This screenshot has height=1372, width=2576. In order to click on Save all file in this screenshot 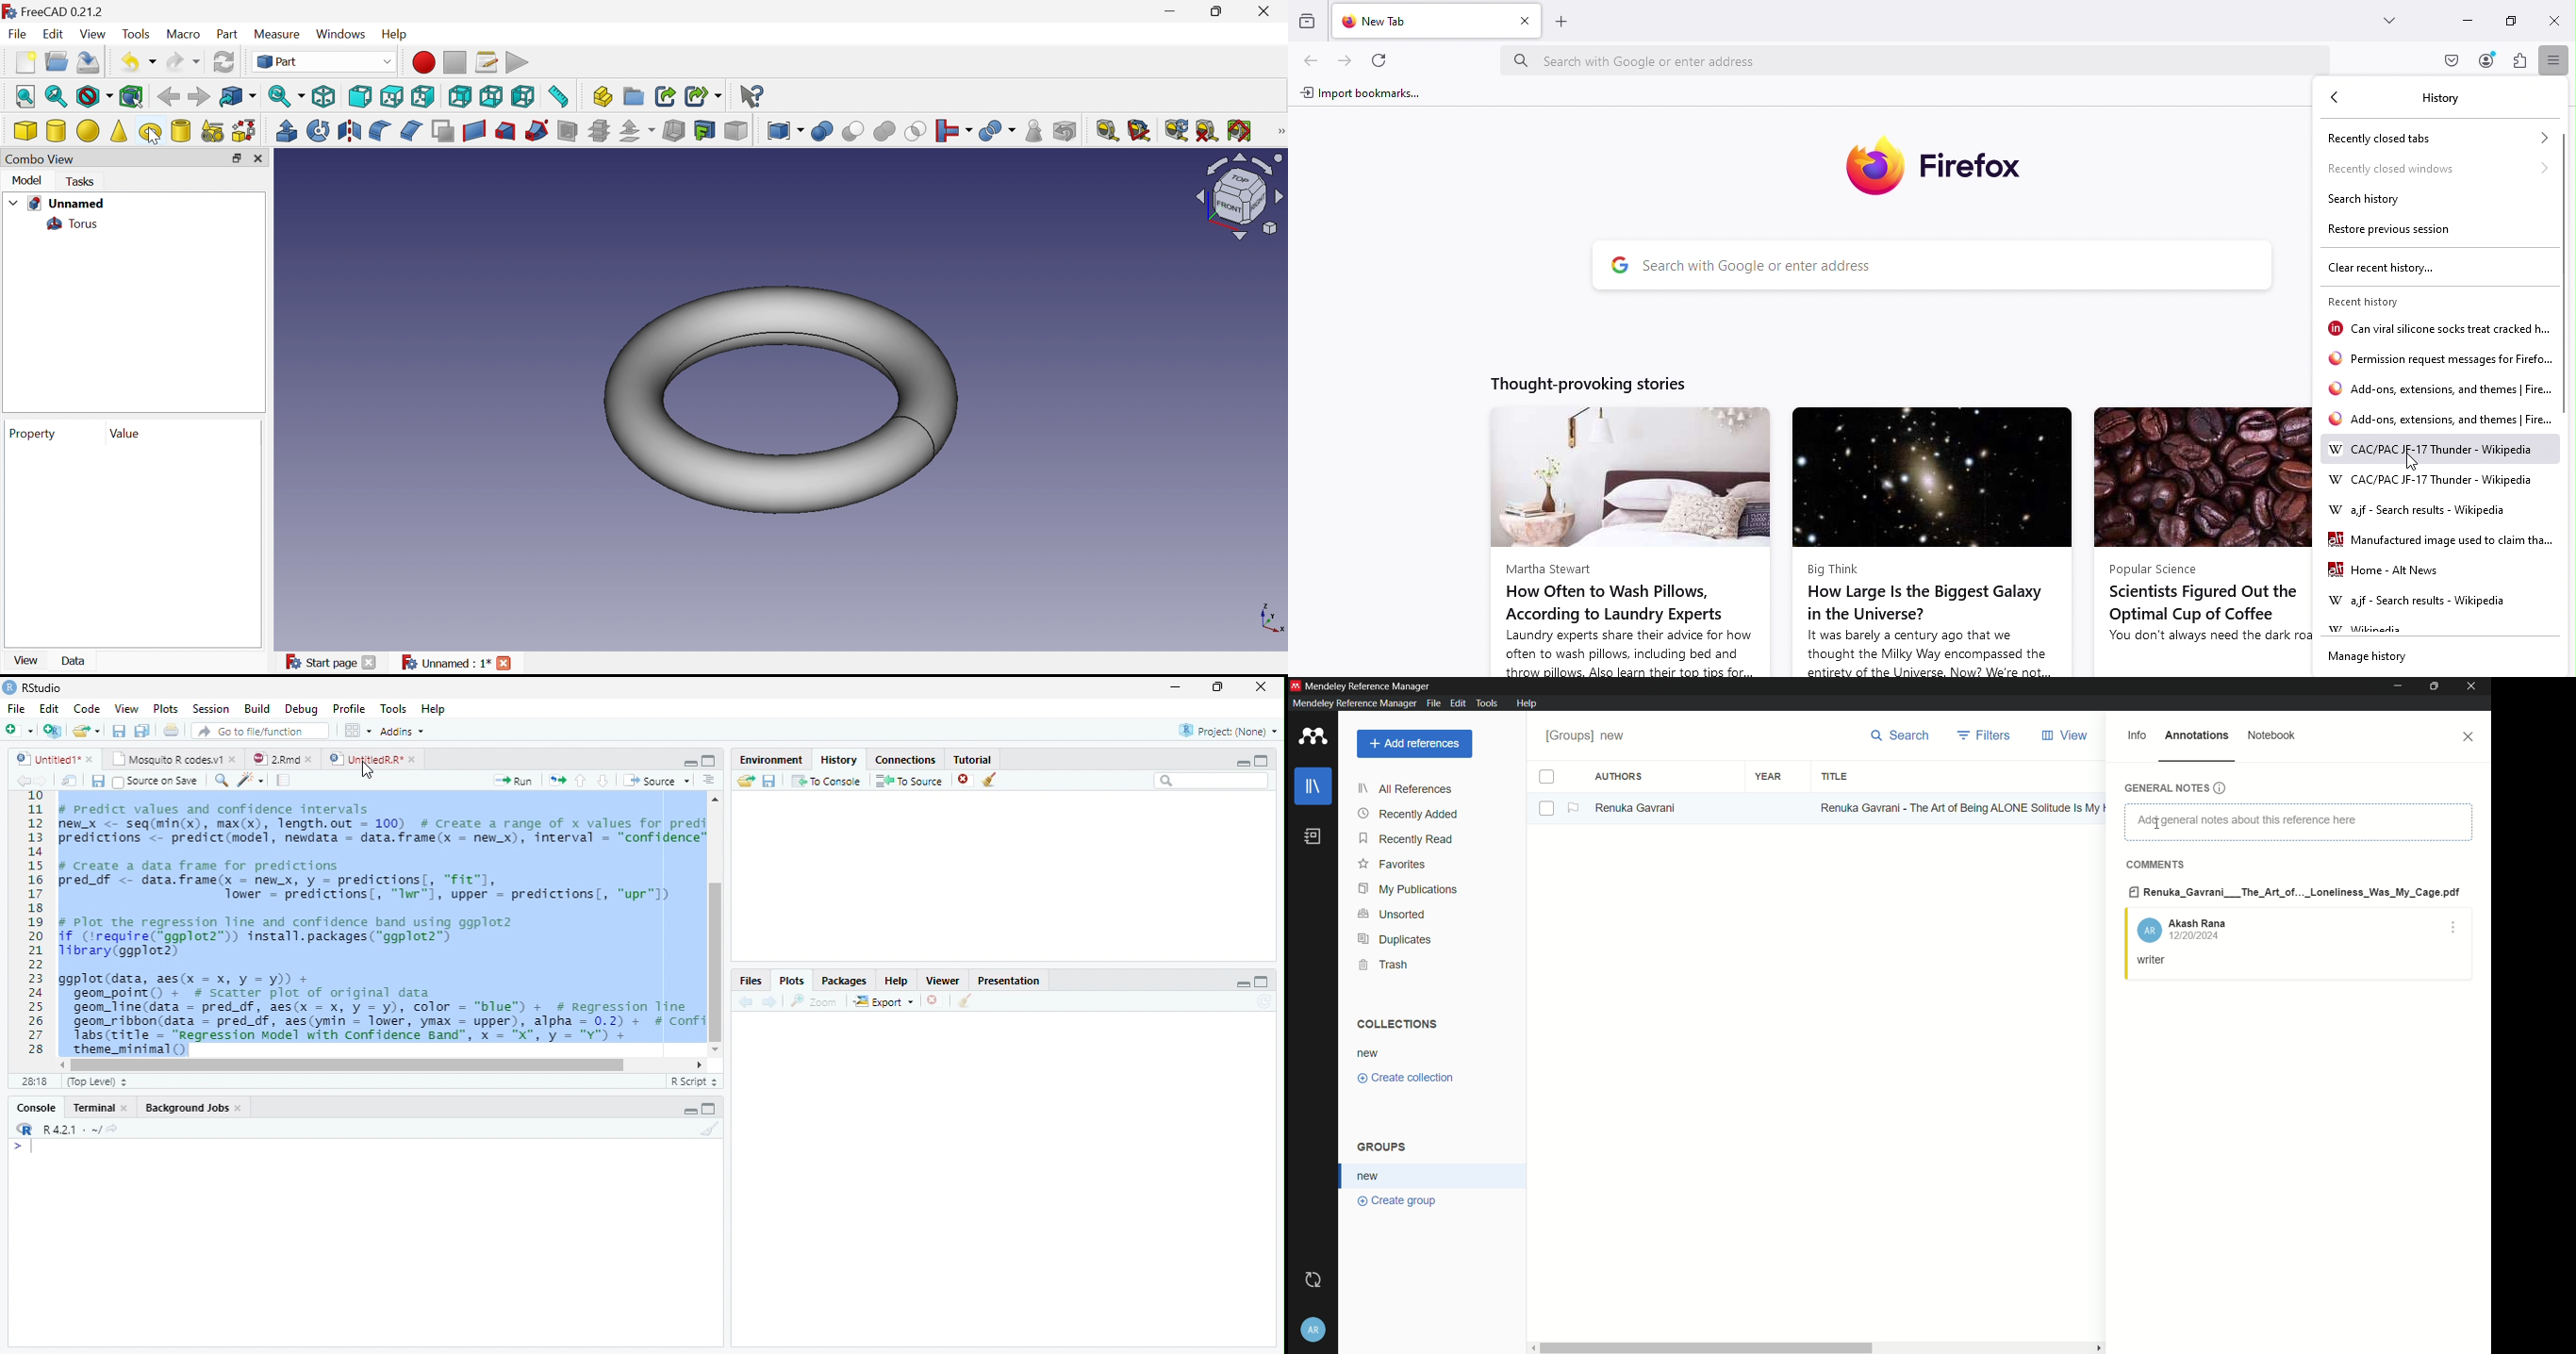, I will do `click(141, 732)`.